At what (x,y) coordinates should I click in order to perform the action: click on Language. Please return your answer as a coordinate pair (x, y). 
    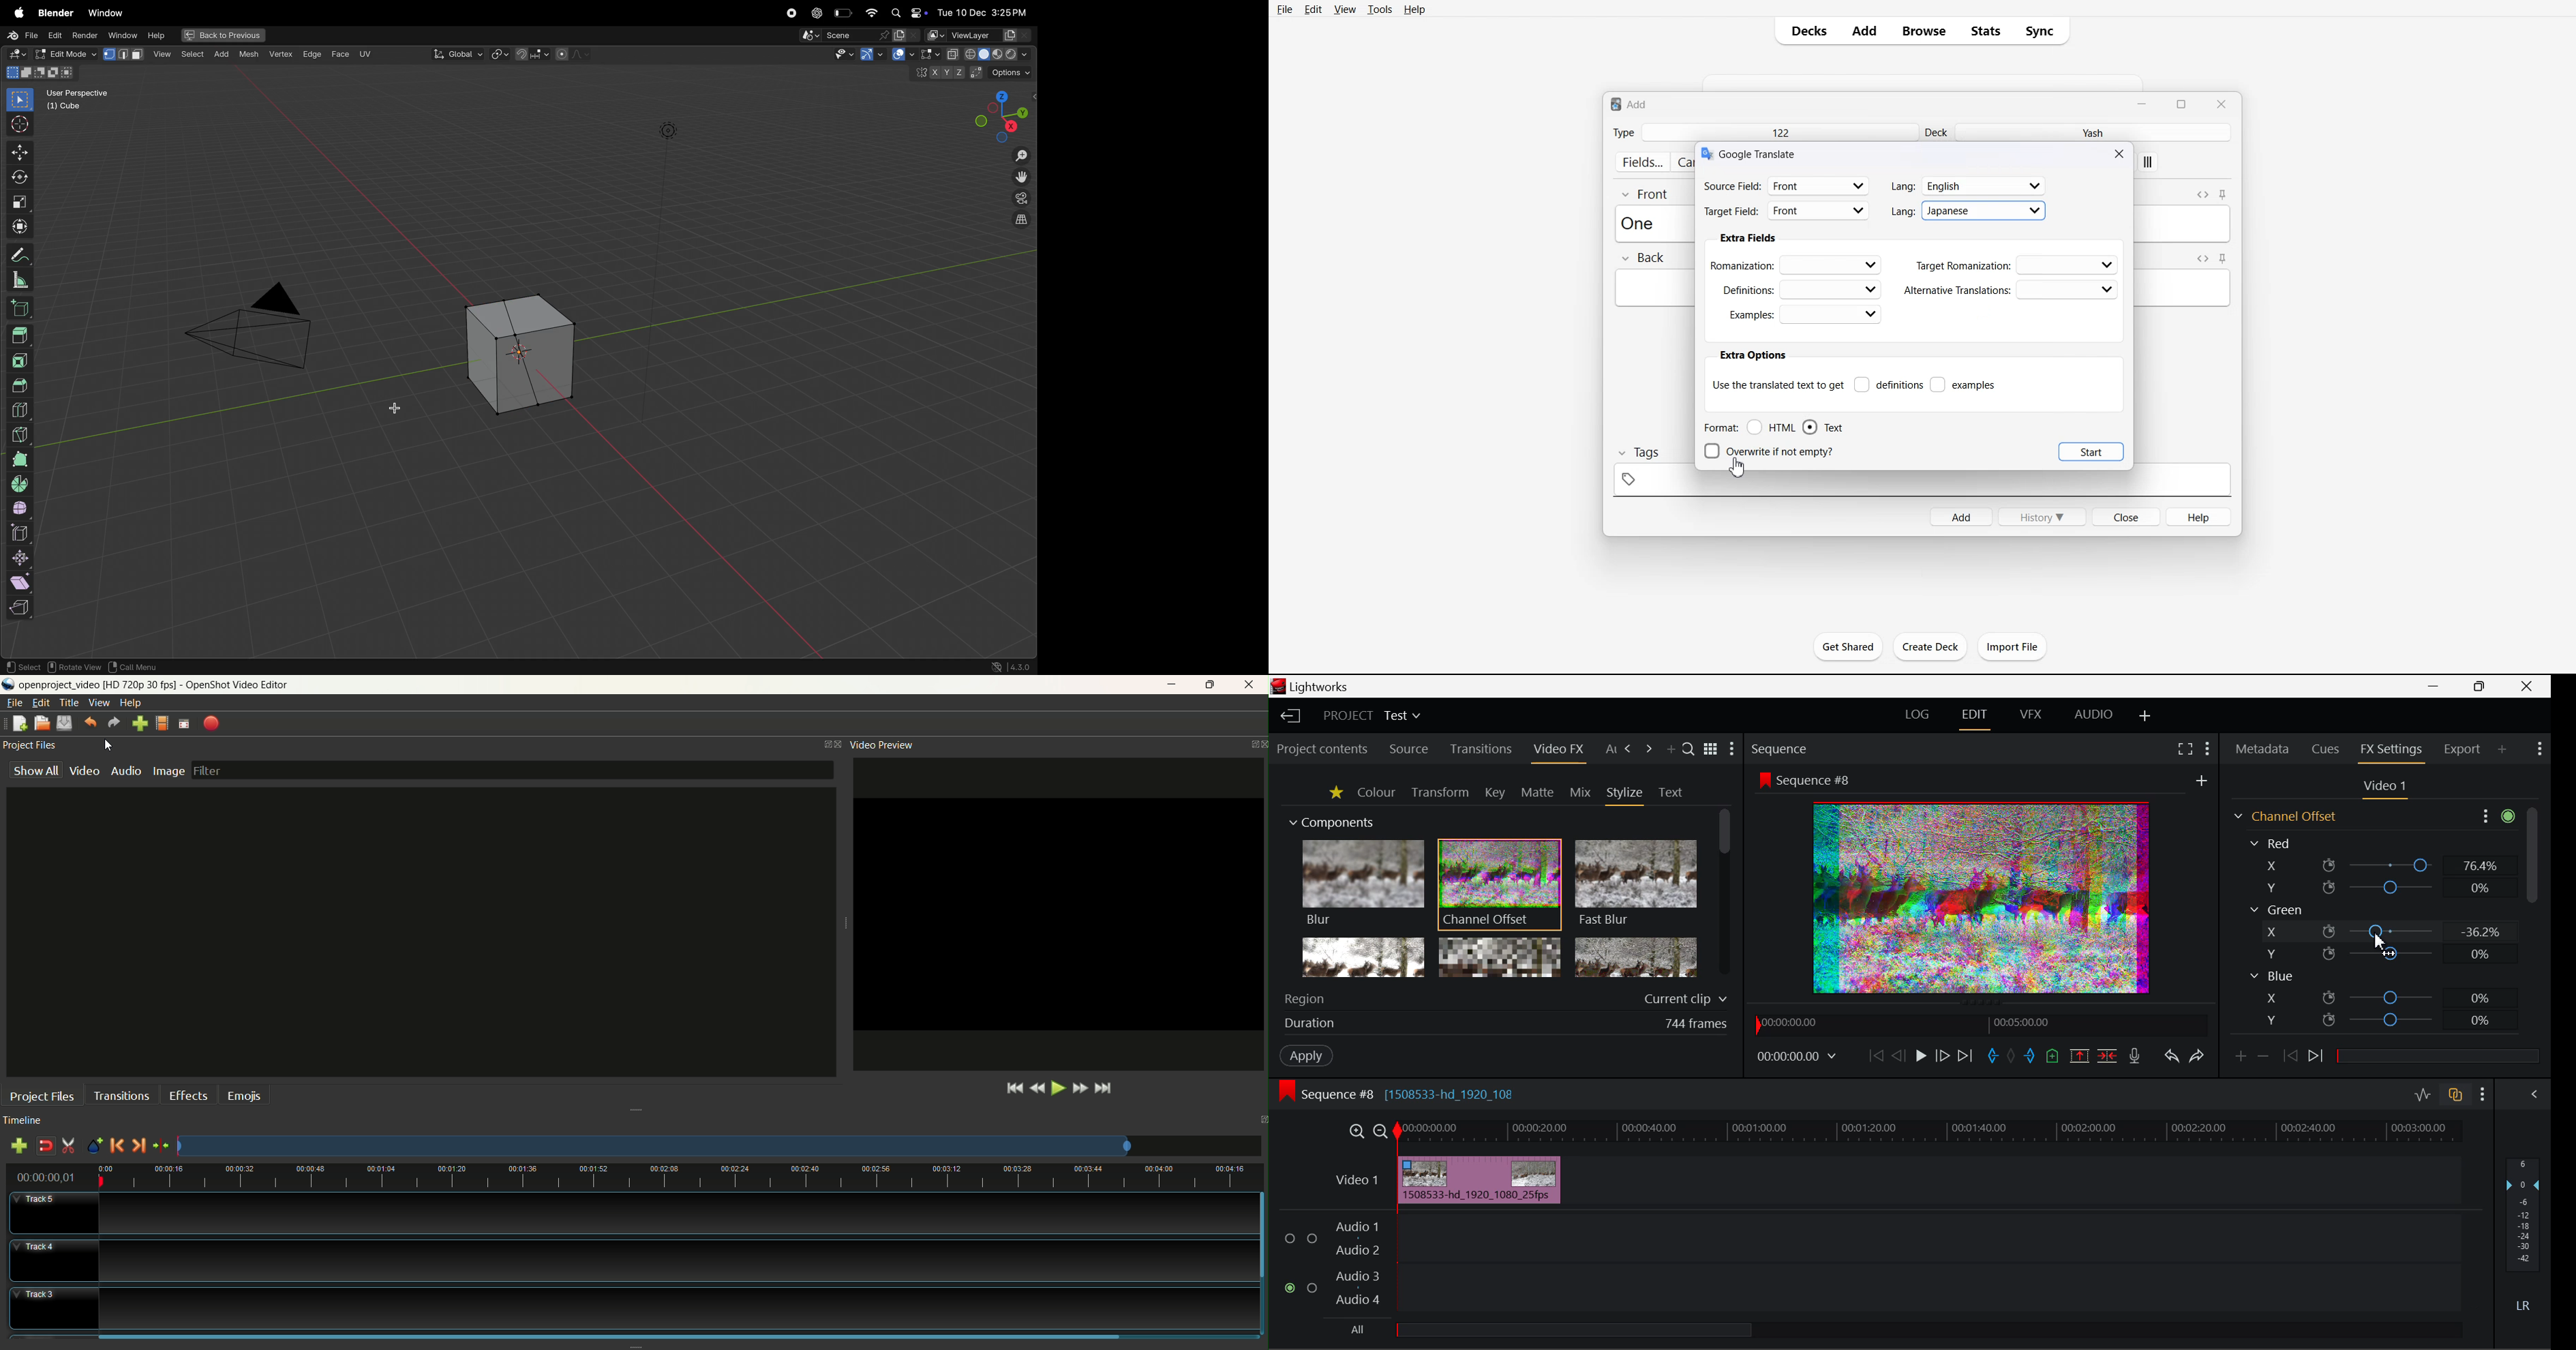
    Looking at the image, I should click on (1969, 210).